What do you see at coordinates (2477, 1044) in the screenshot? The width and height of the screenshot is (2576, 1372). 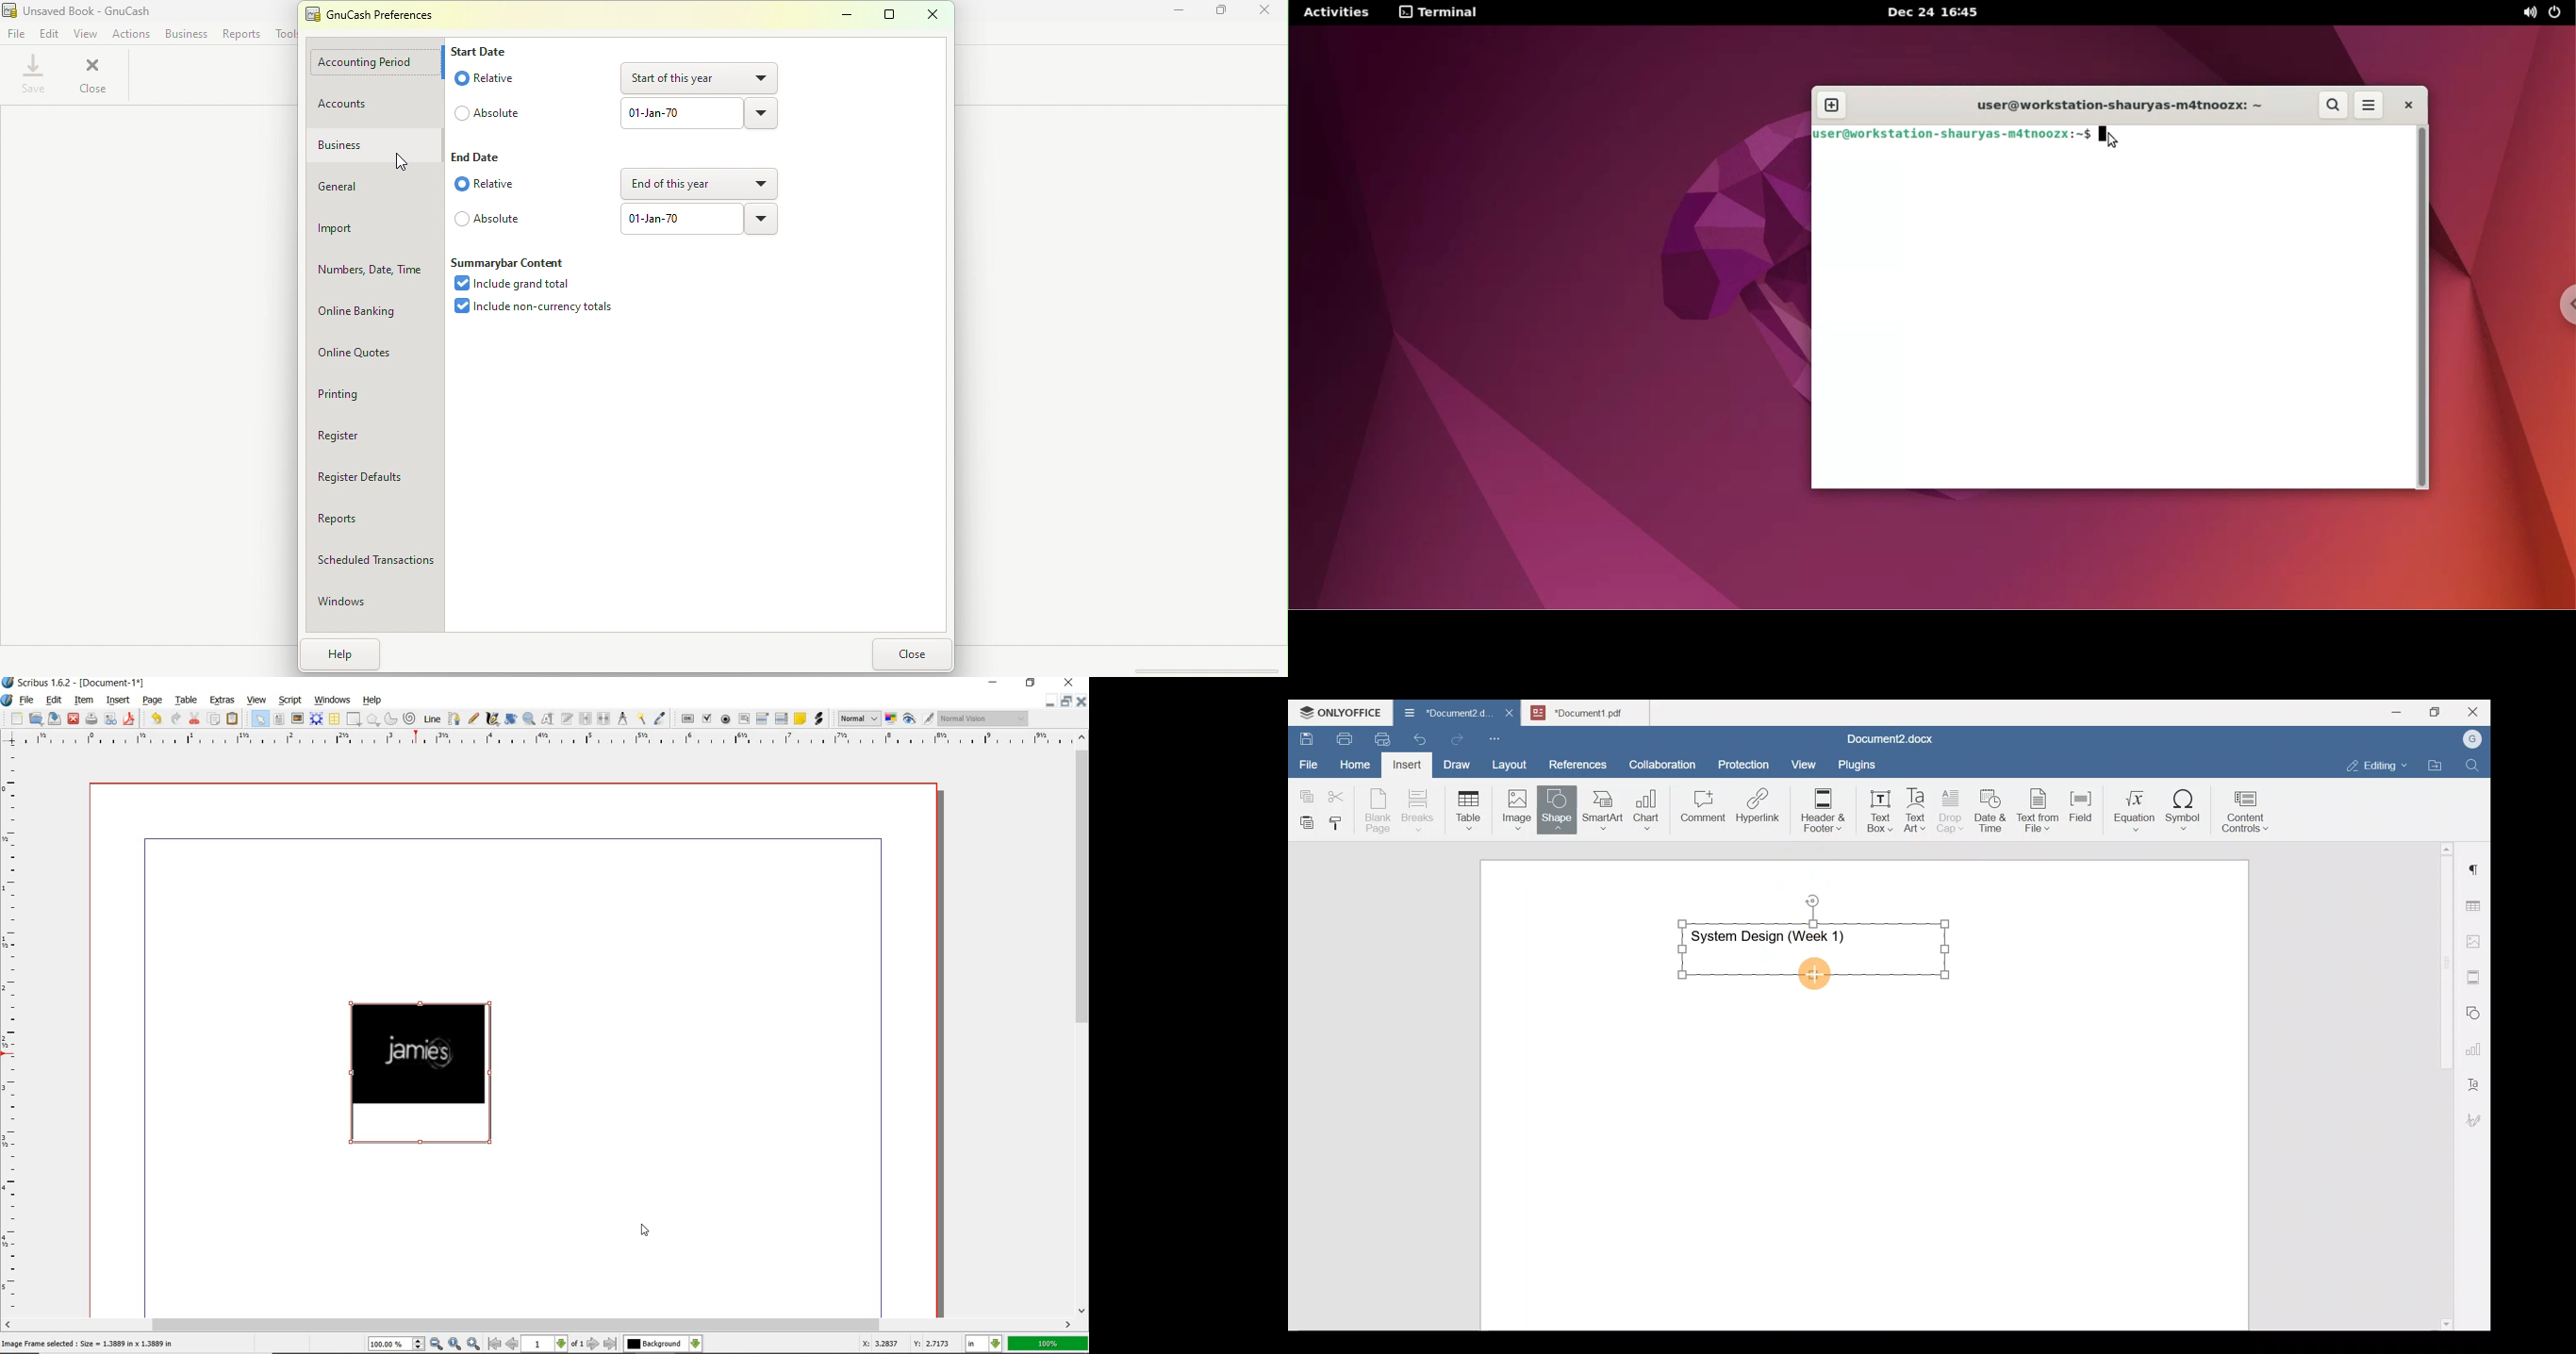 I see `Chart settings` at bounding box center [2477, 1044].